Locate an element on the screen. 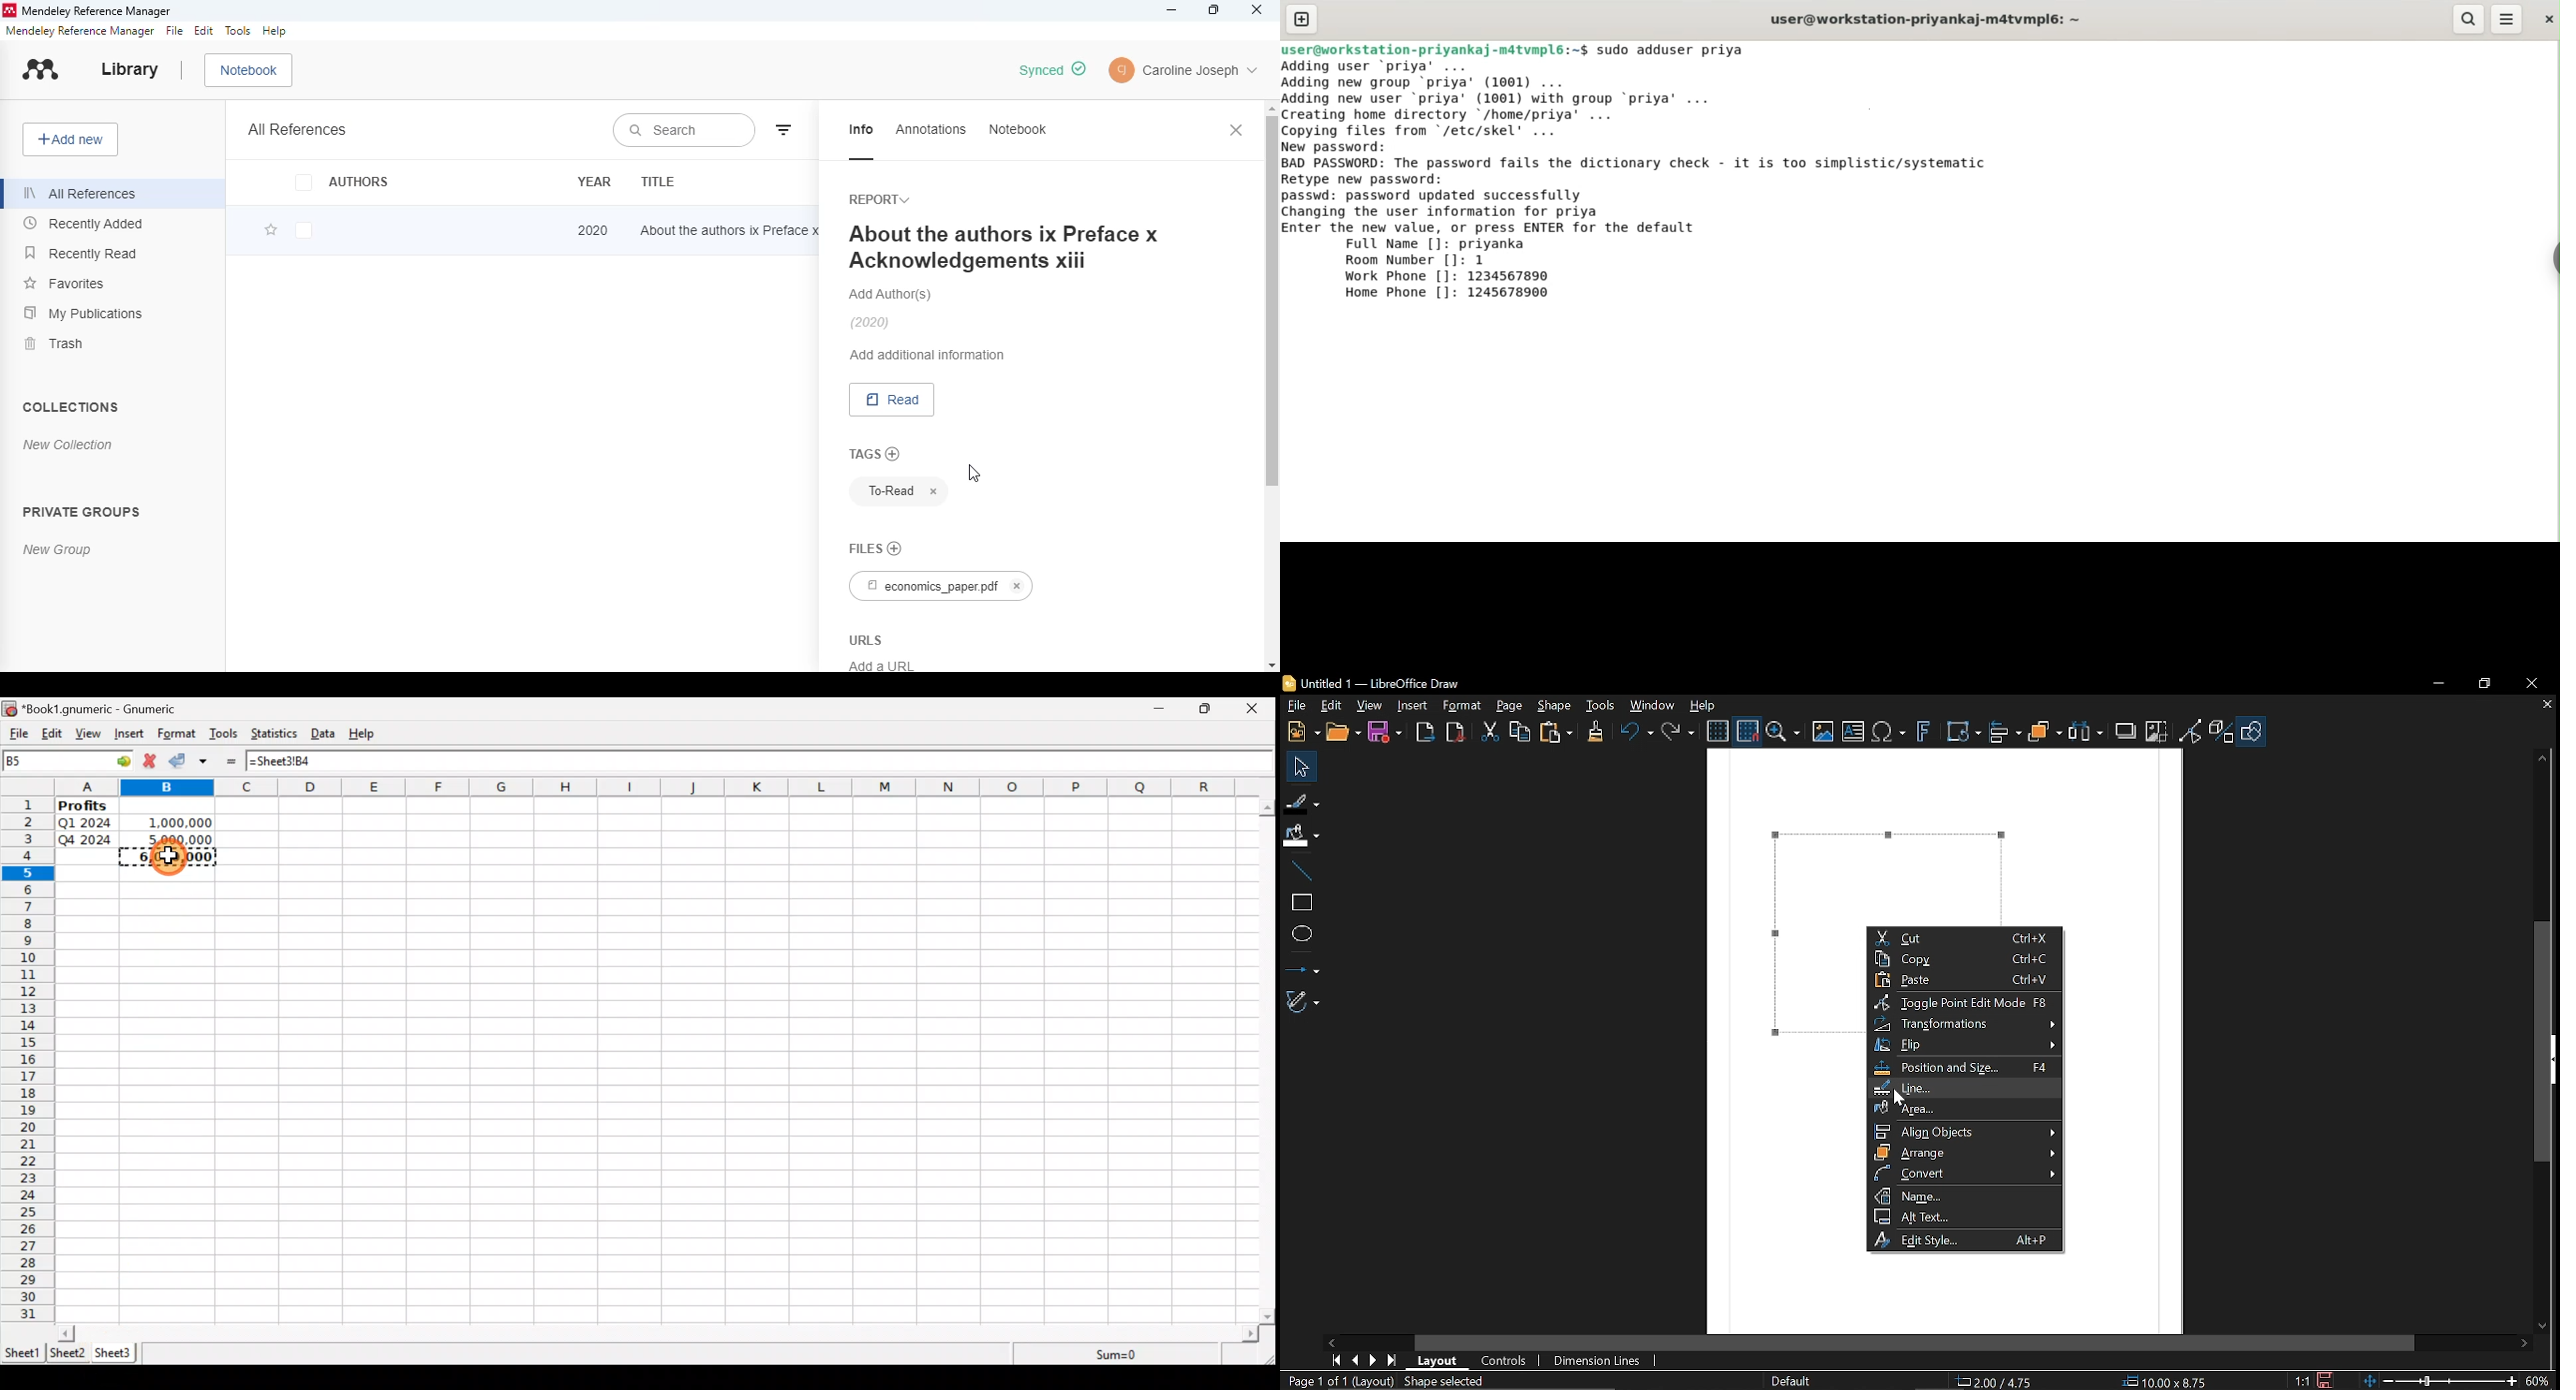 The image size is (2576, 1400). Minimize is located at coordinates (1160, 710).